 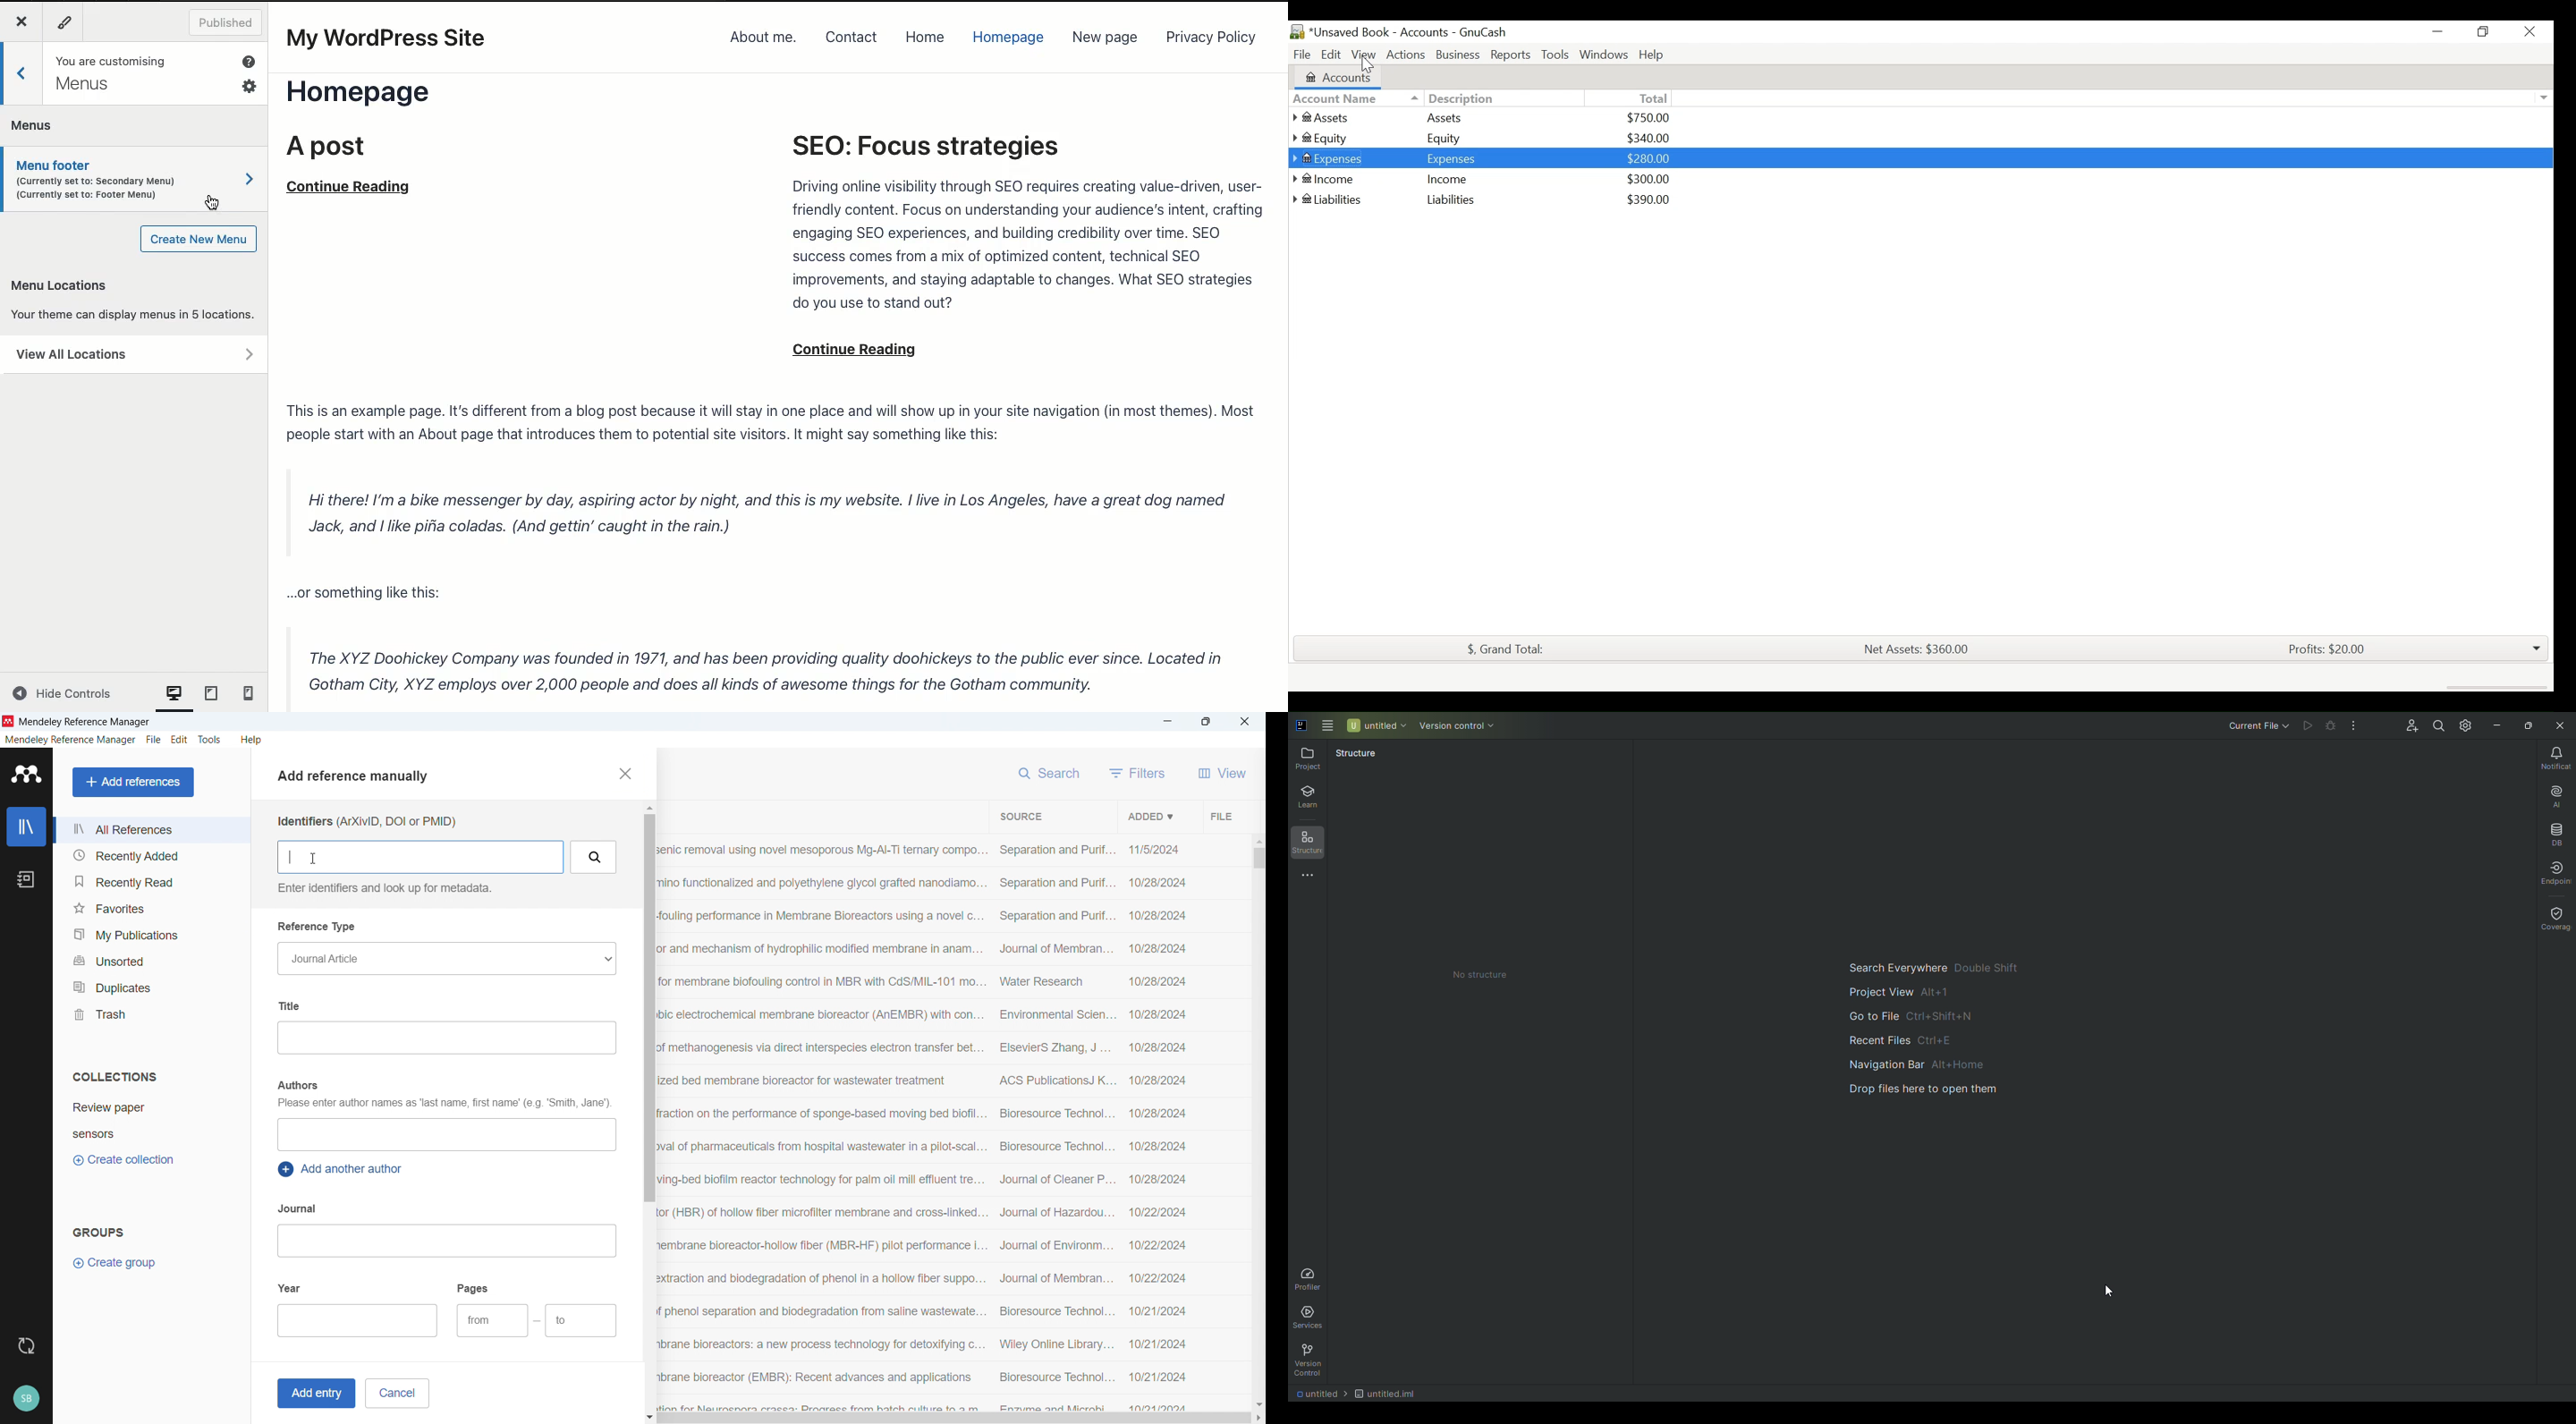 I want to click on Equity, so click(x=1448, y=138).